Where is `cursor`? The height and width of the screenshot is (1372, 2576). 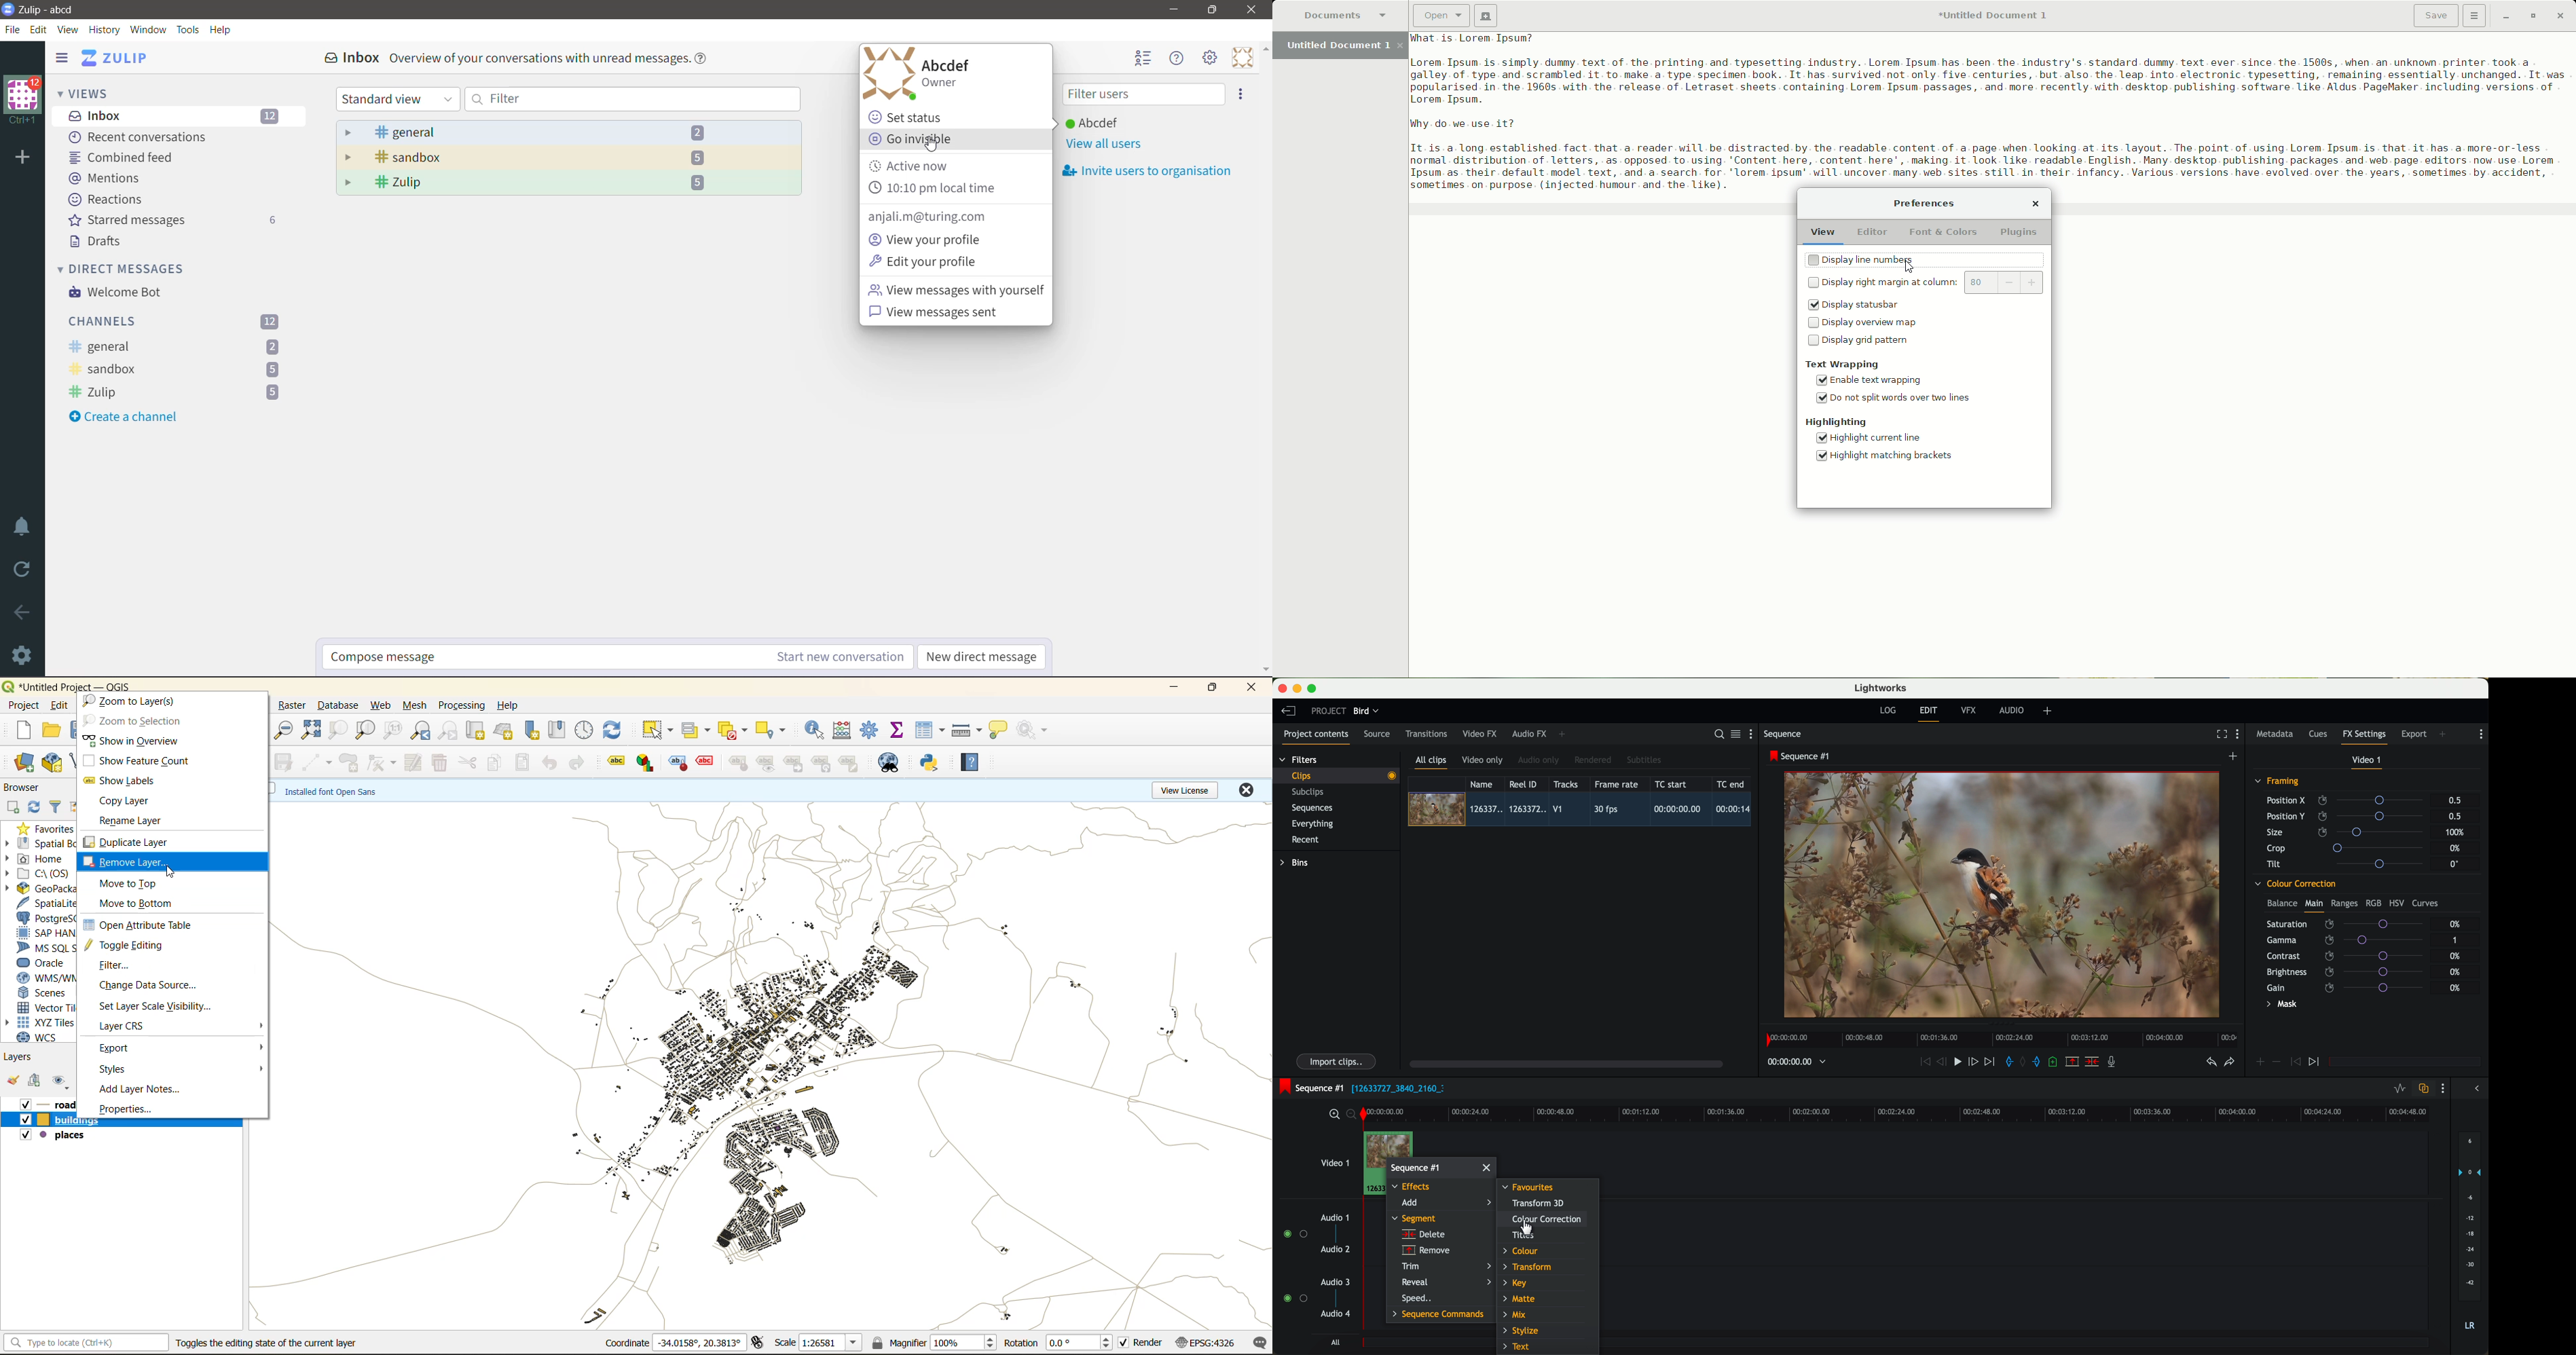 cursor is located at coordinates (1916, 272).